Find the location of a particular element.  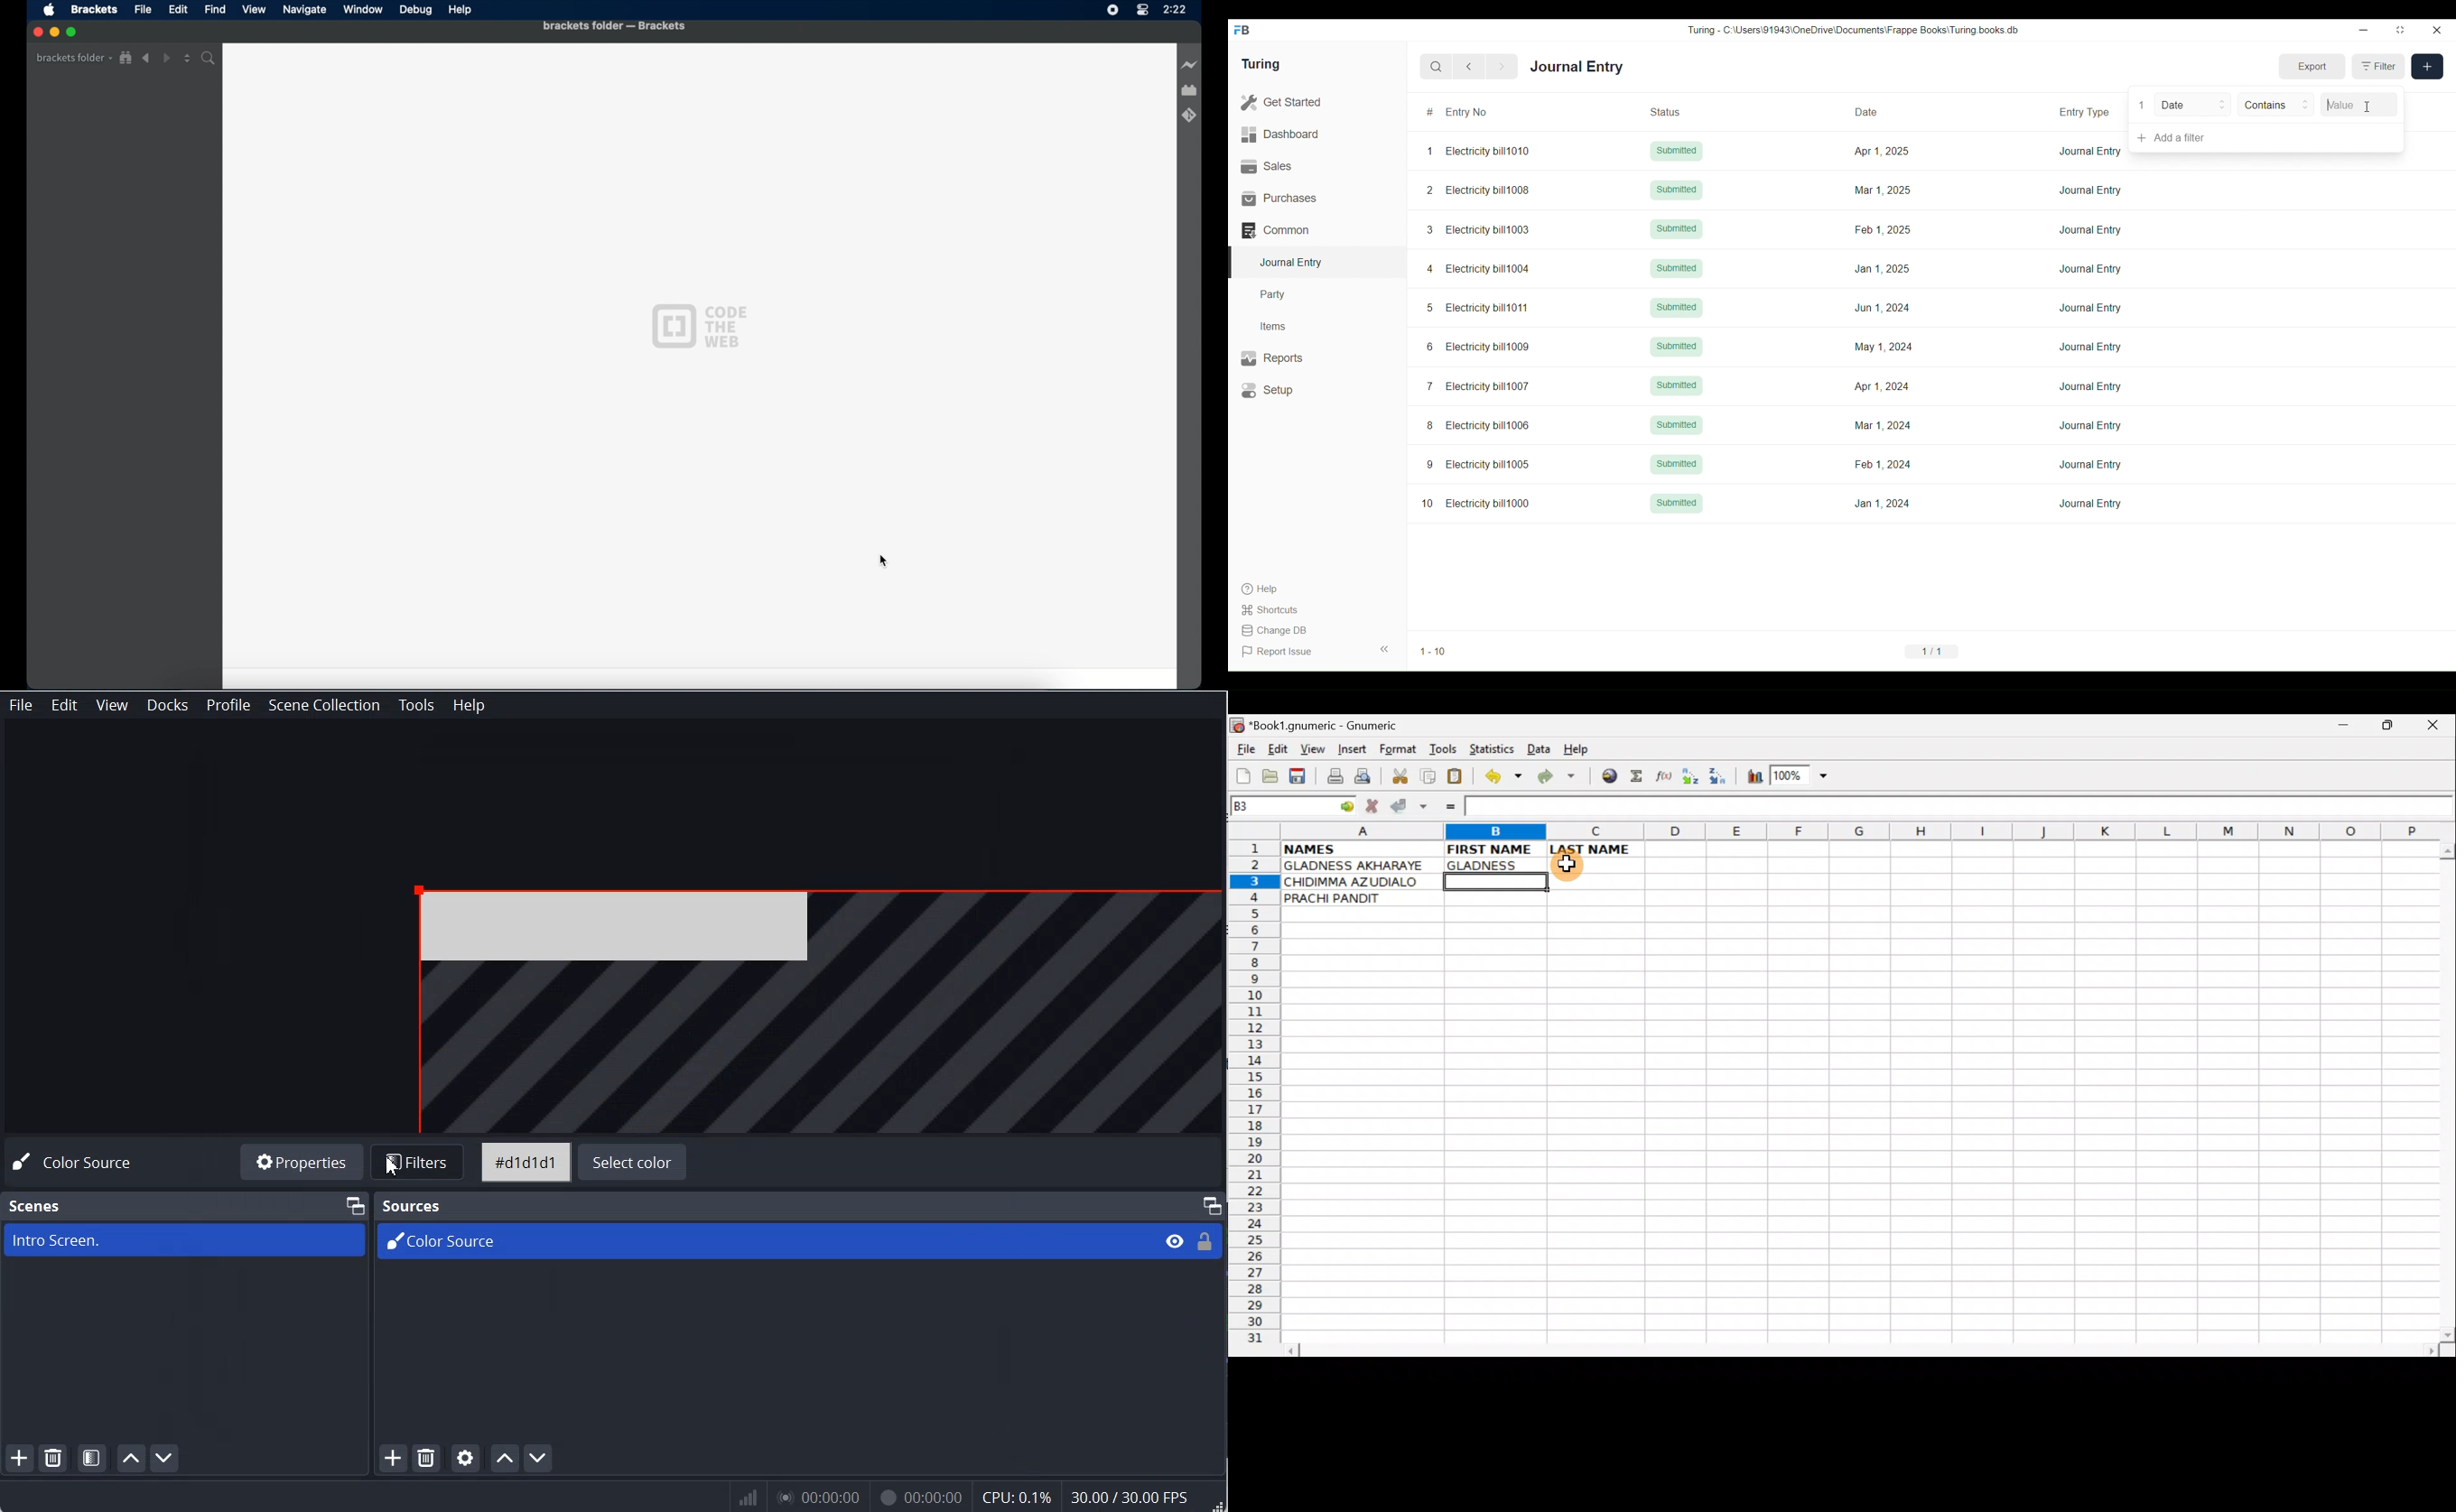

30.00/ 30 is located at coordinates (1132, 1498).